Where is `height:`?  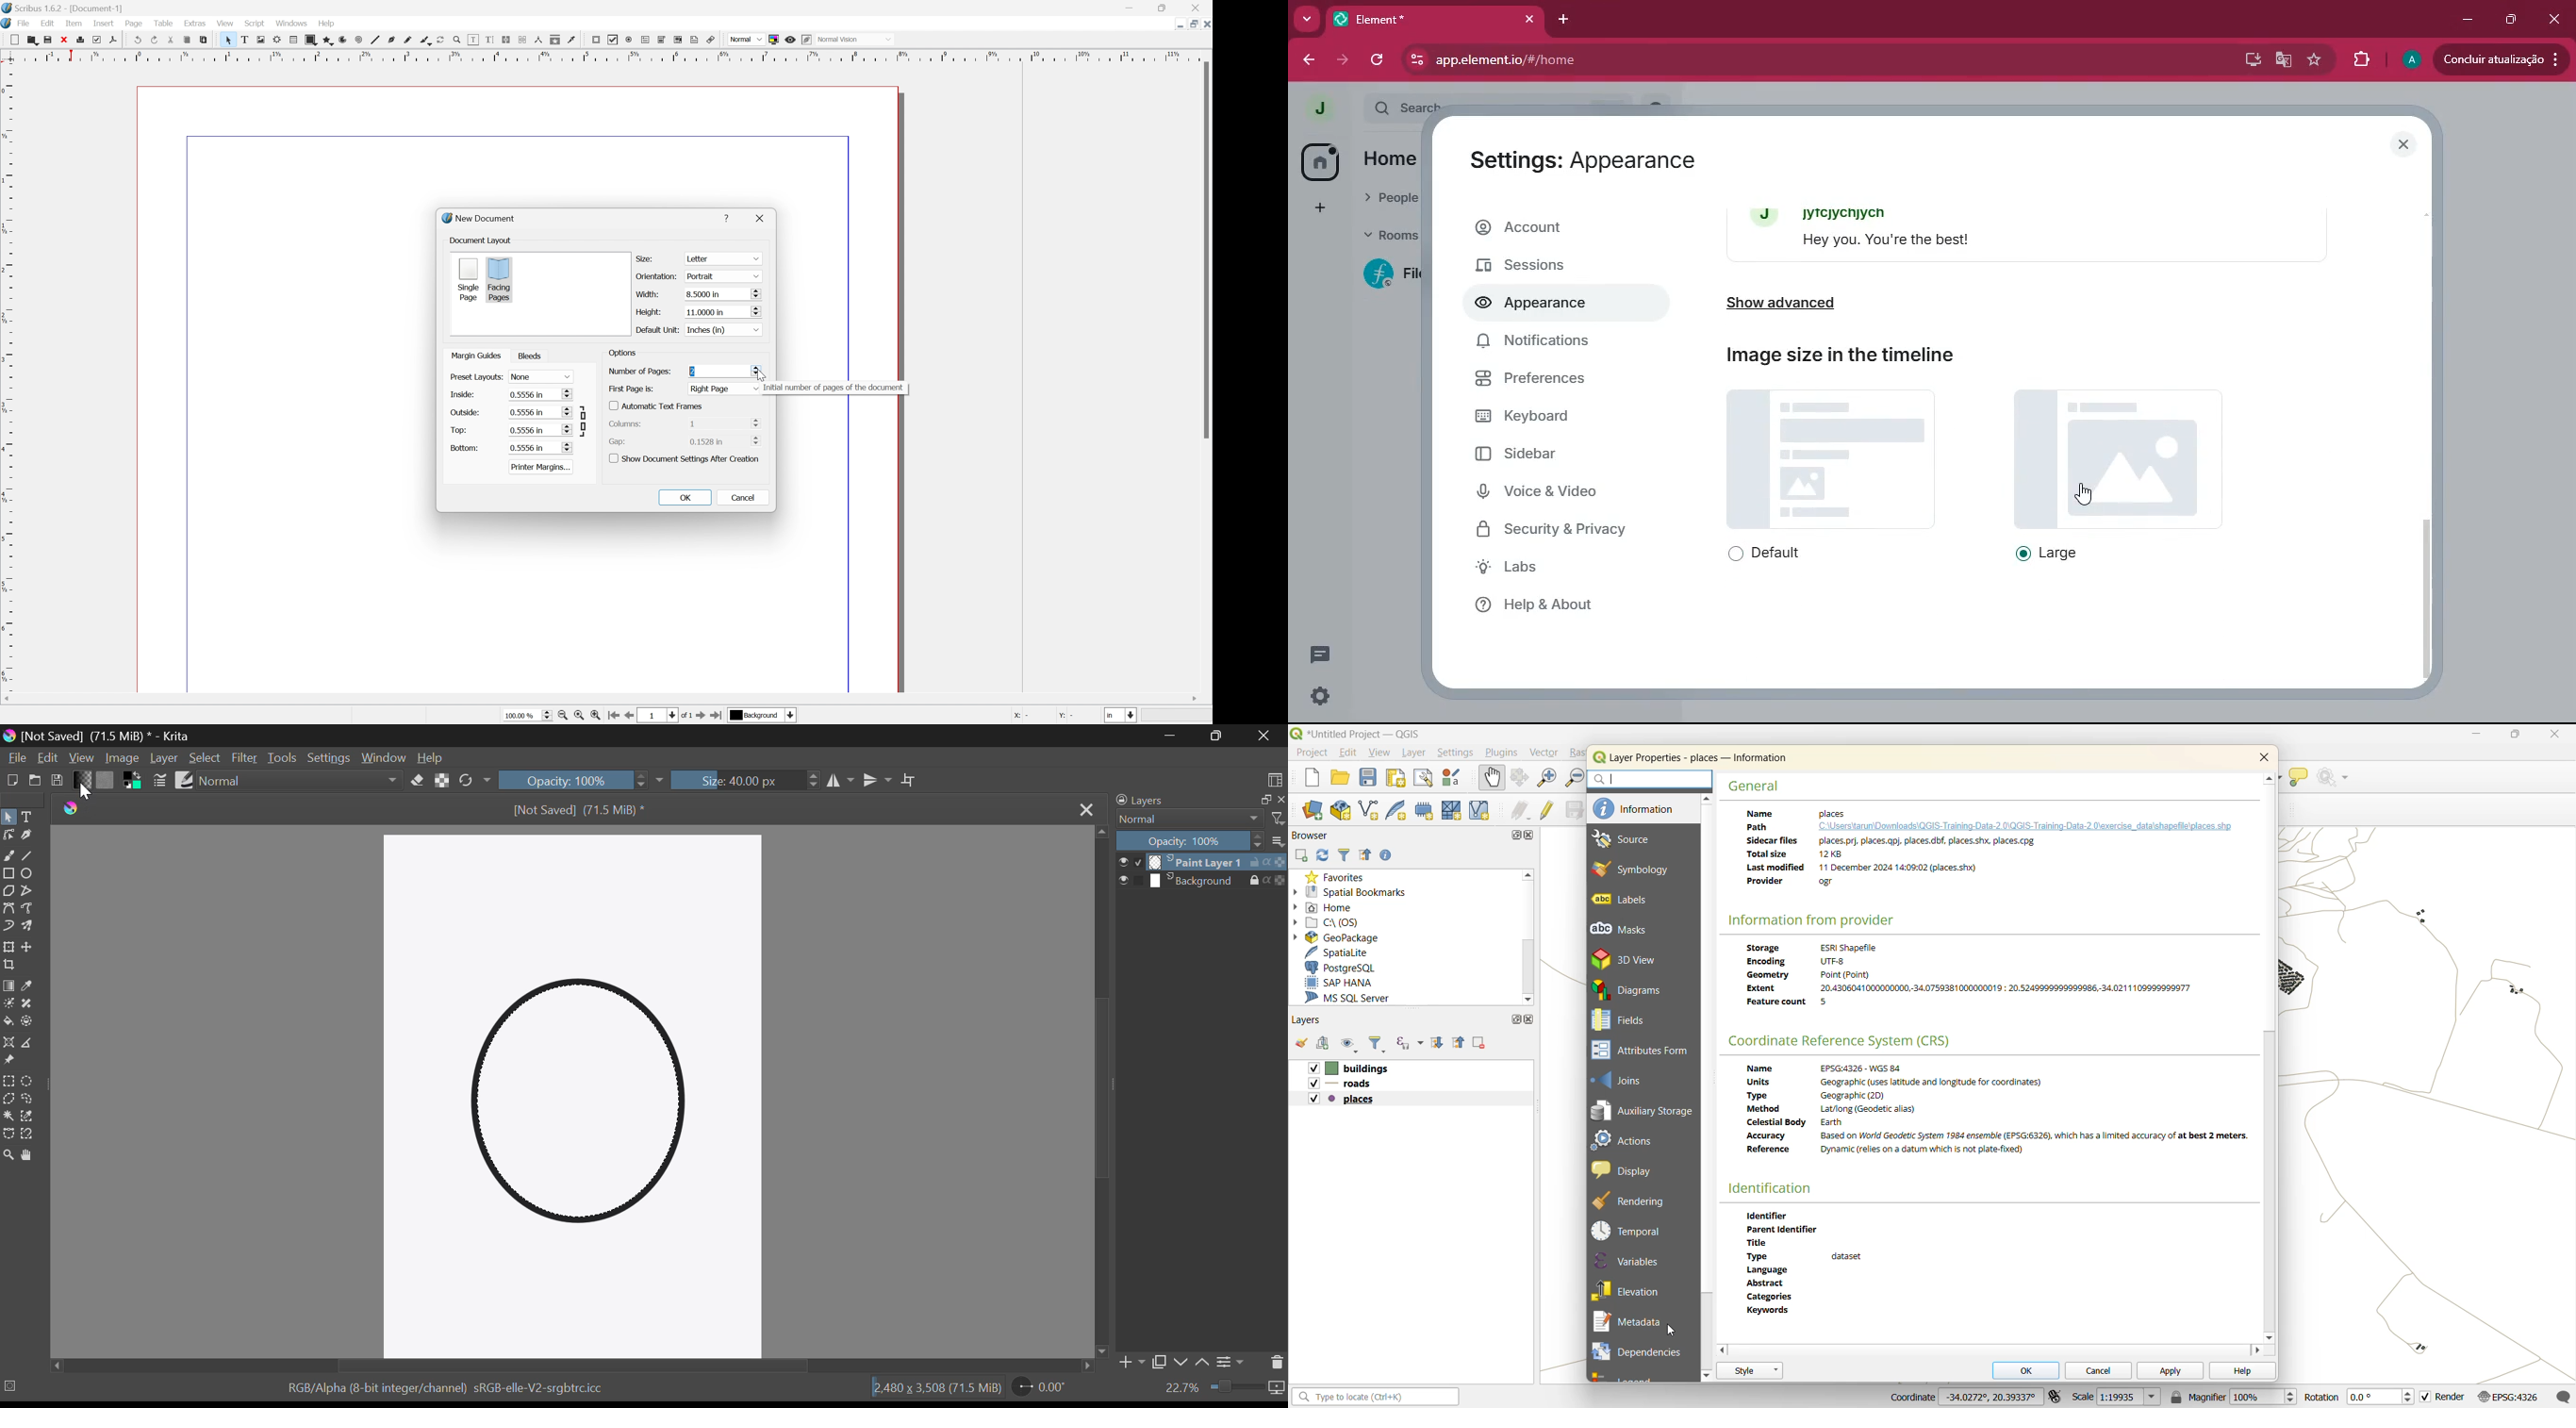
height: is located at coordinates (647, 311).